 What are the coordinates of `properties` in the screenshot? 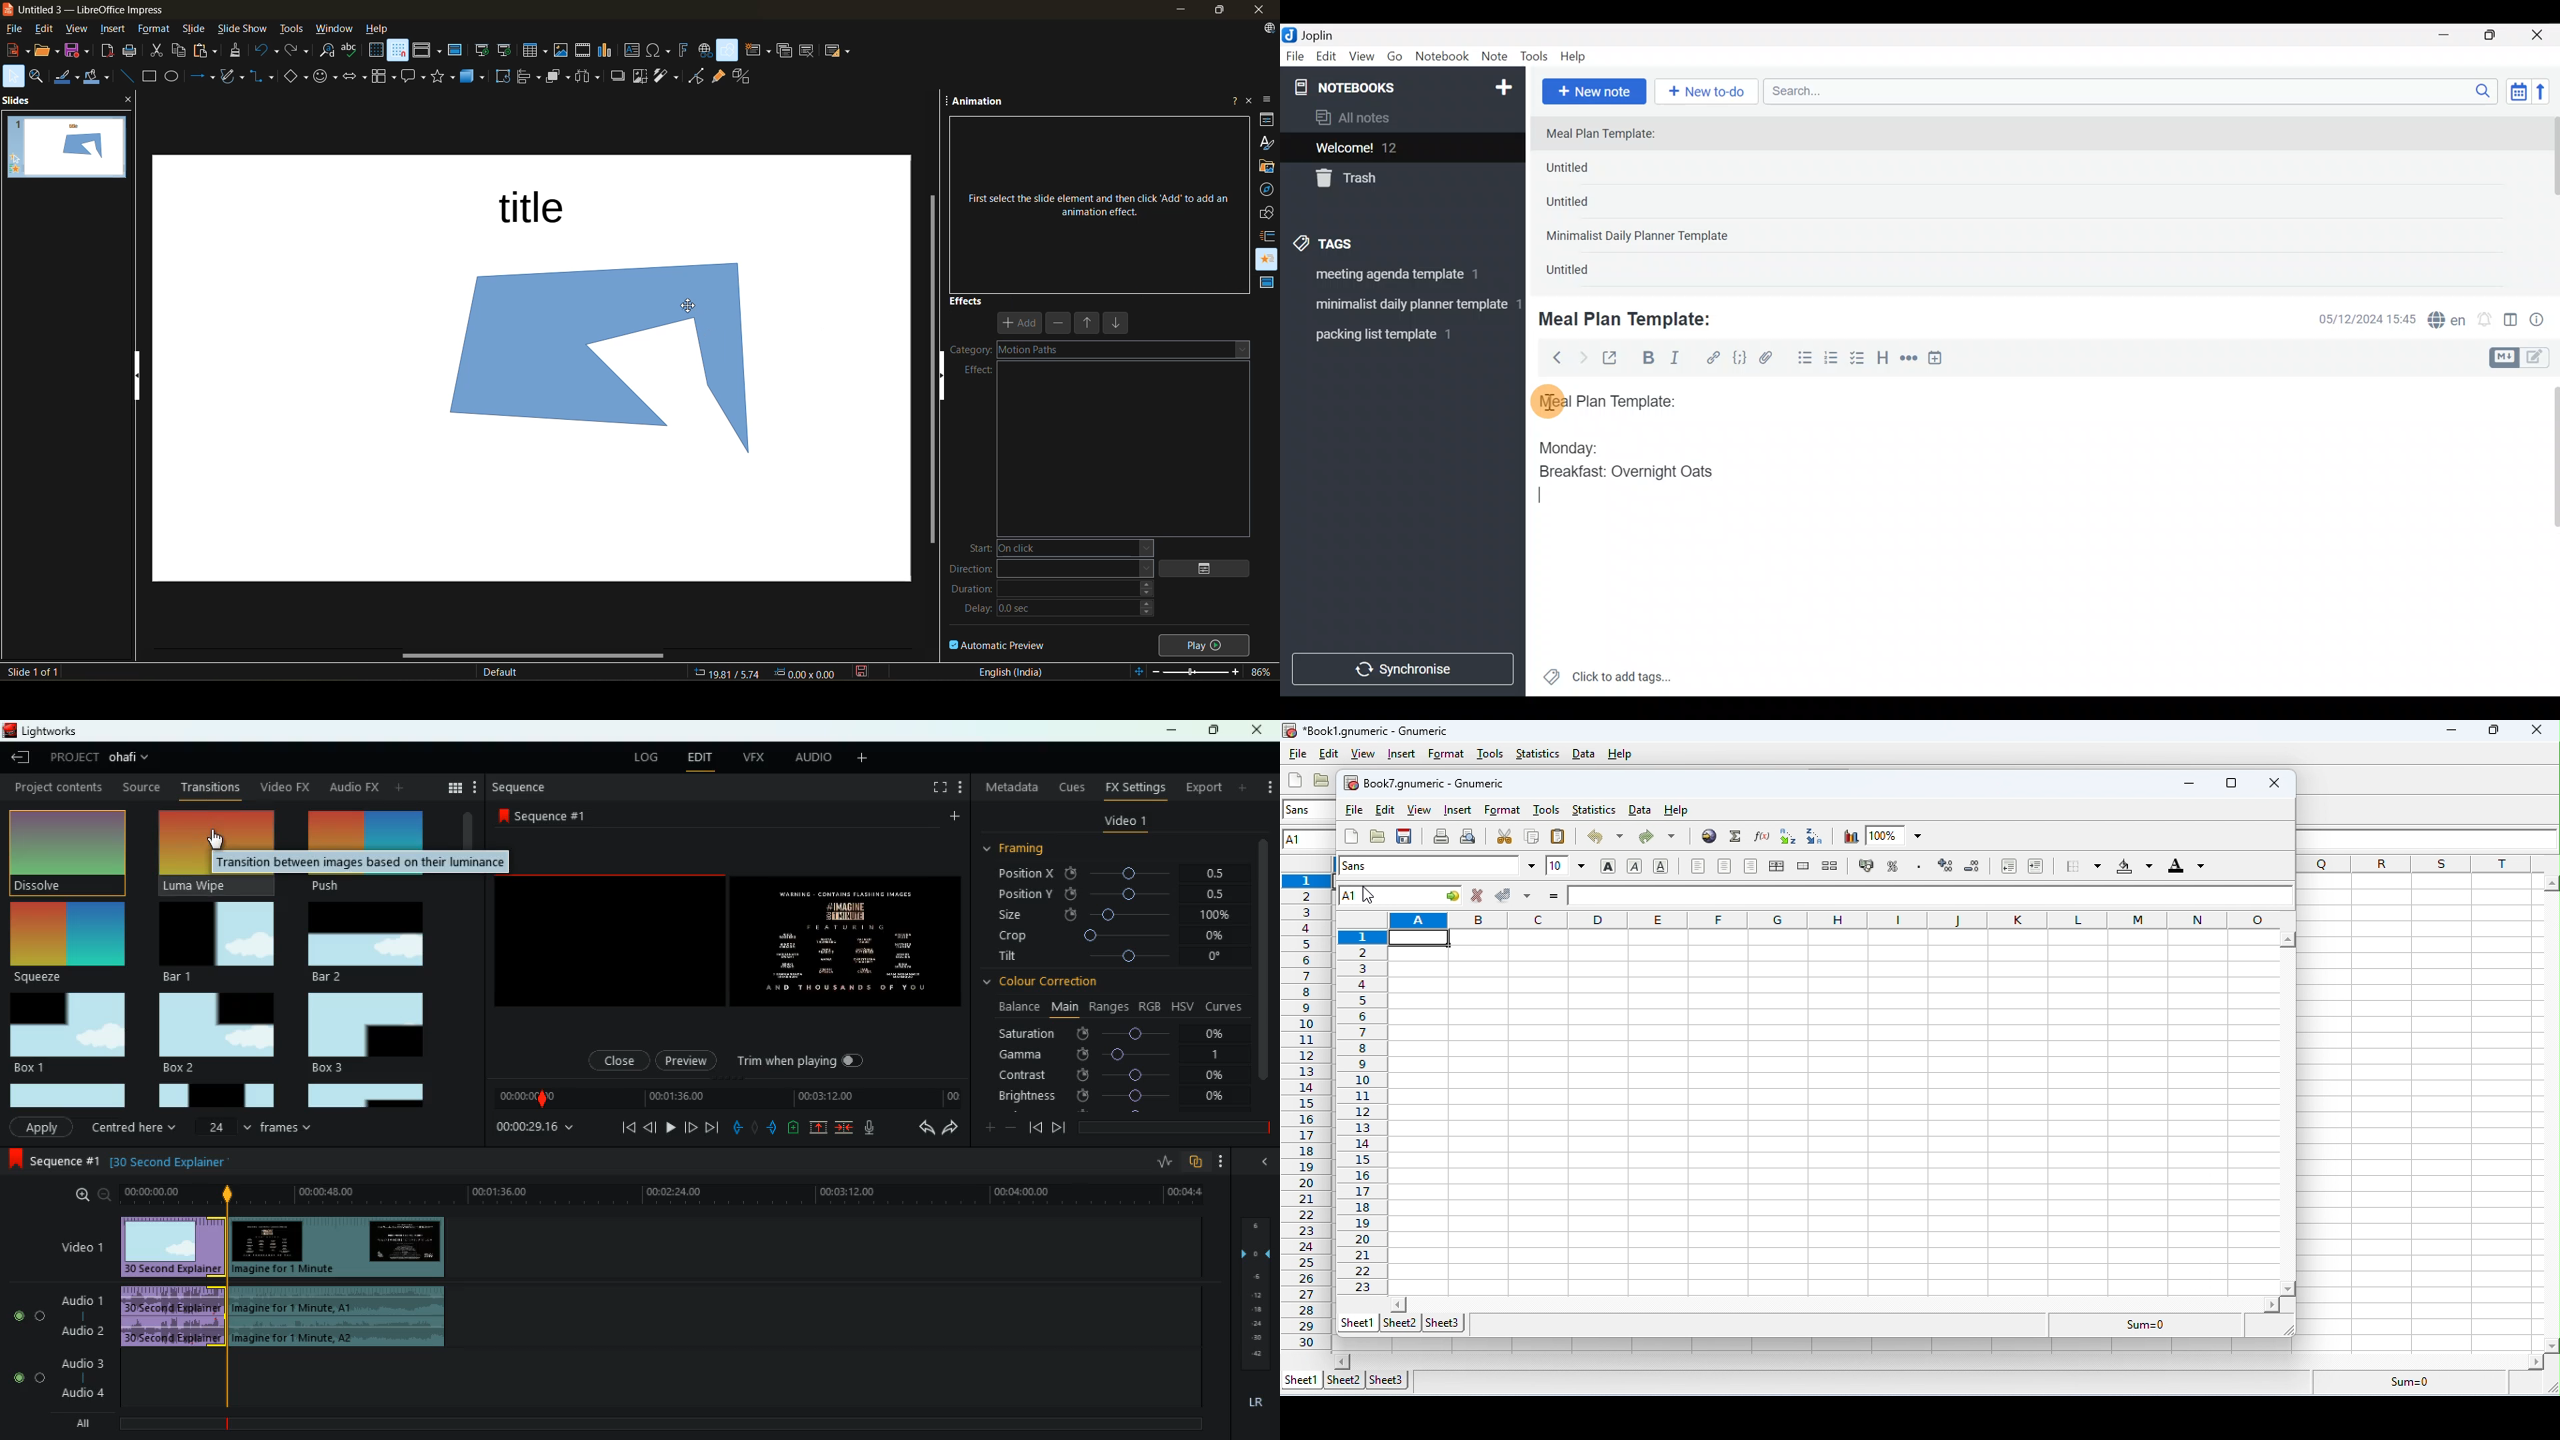 It's located at (1265, 119).